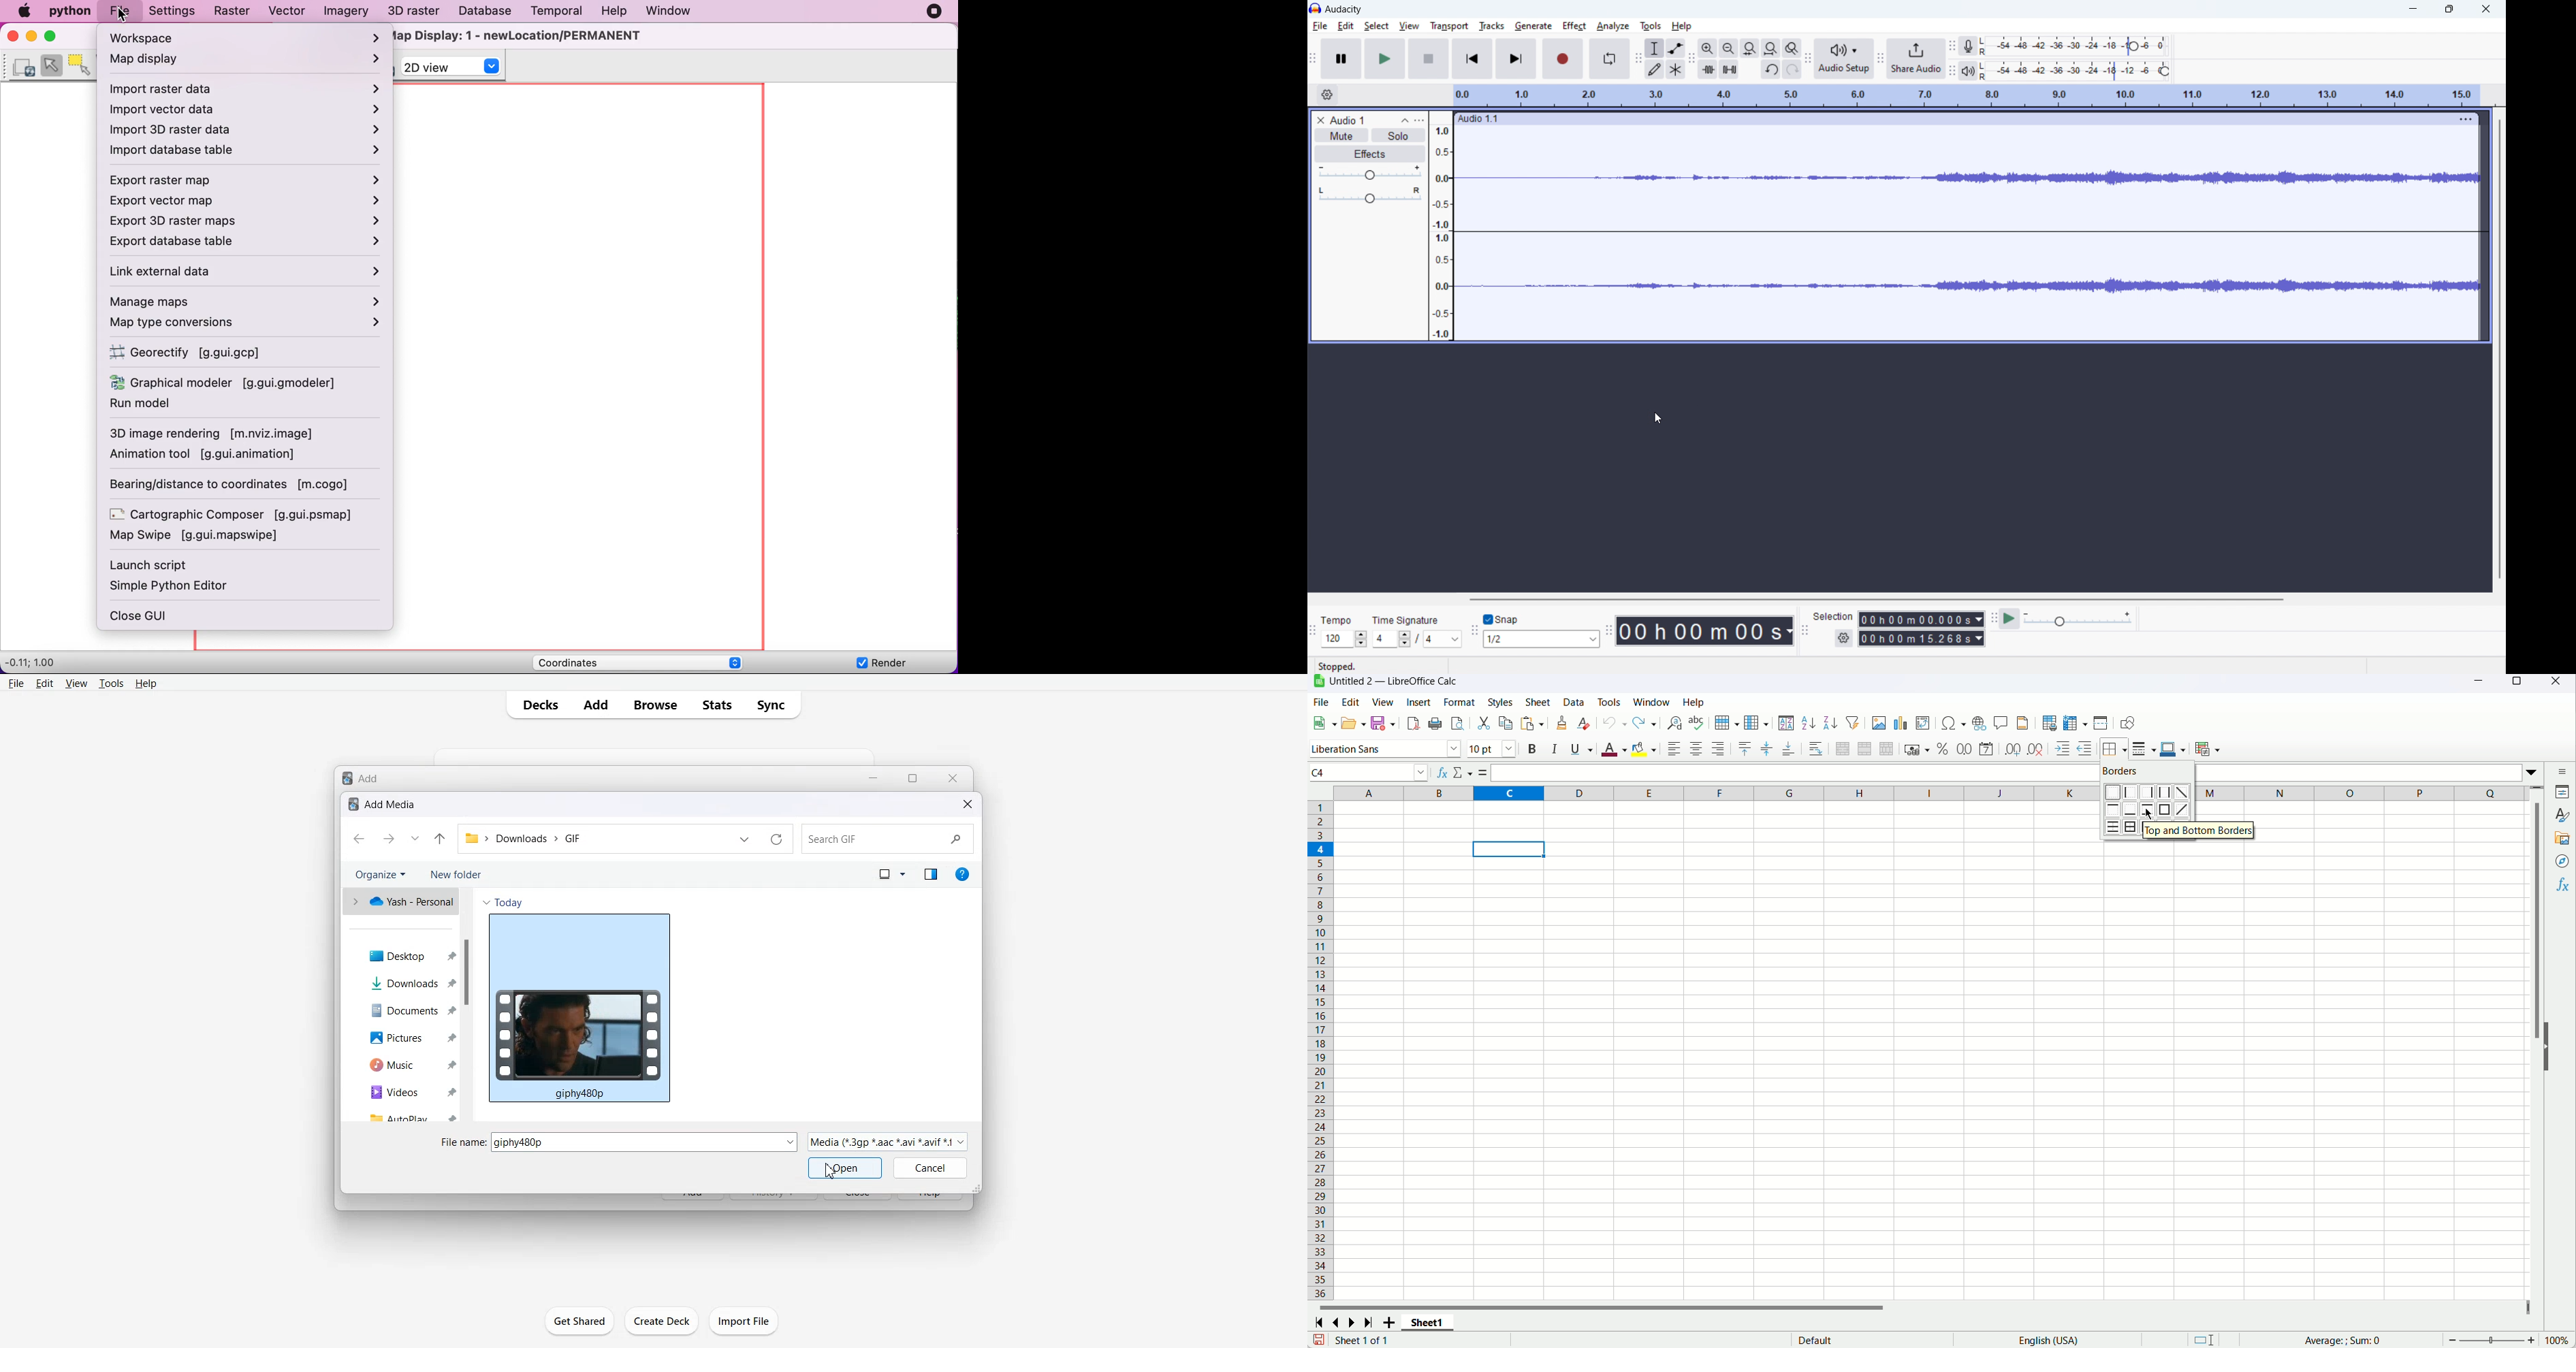  What do you see at coordinates (110, 684) in the screenshot?
I see `Tools` at bounding box center [110, 684].